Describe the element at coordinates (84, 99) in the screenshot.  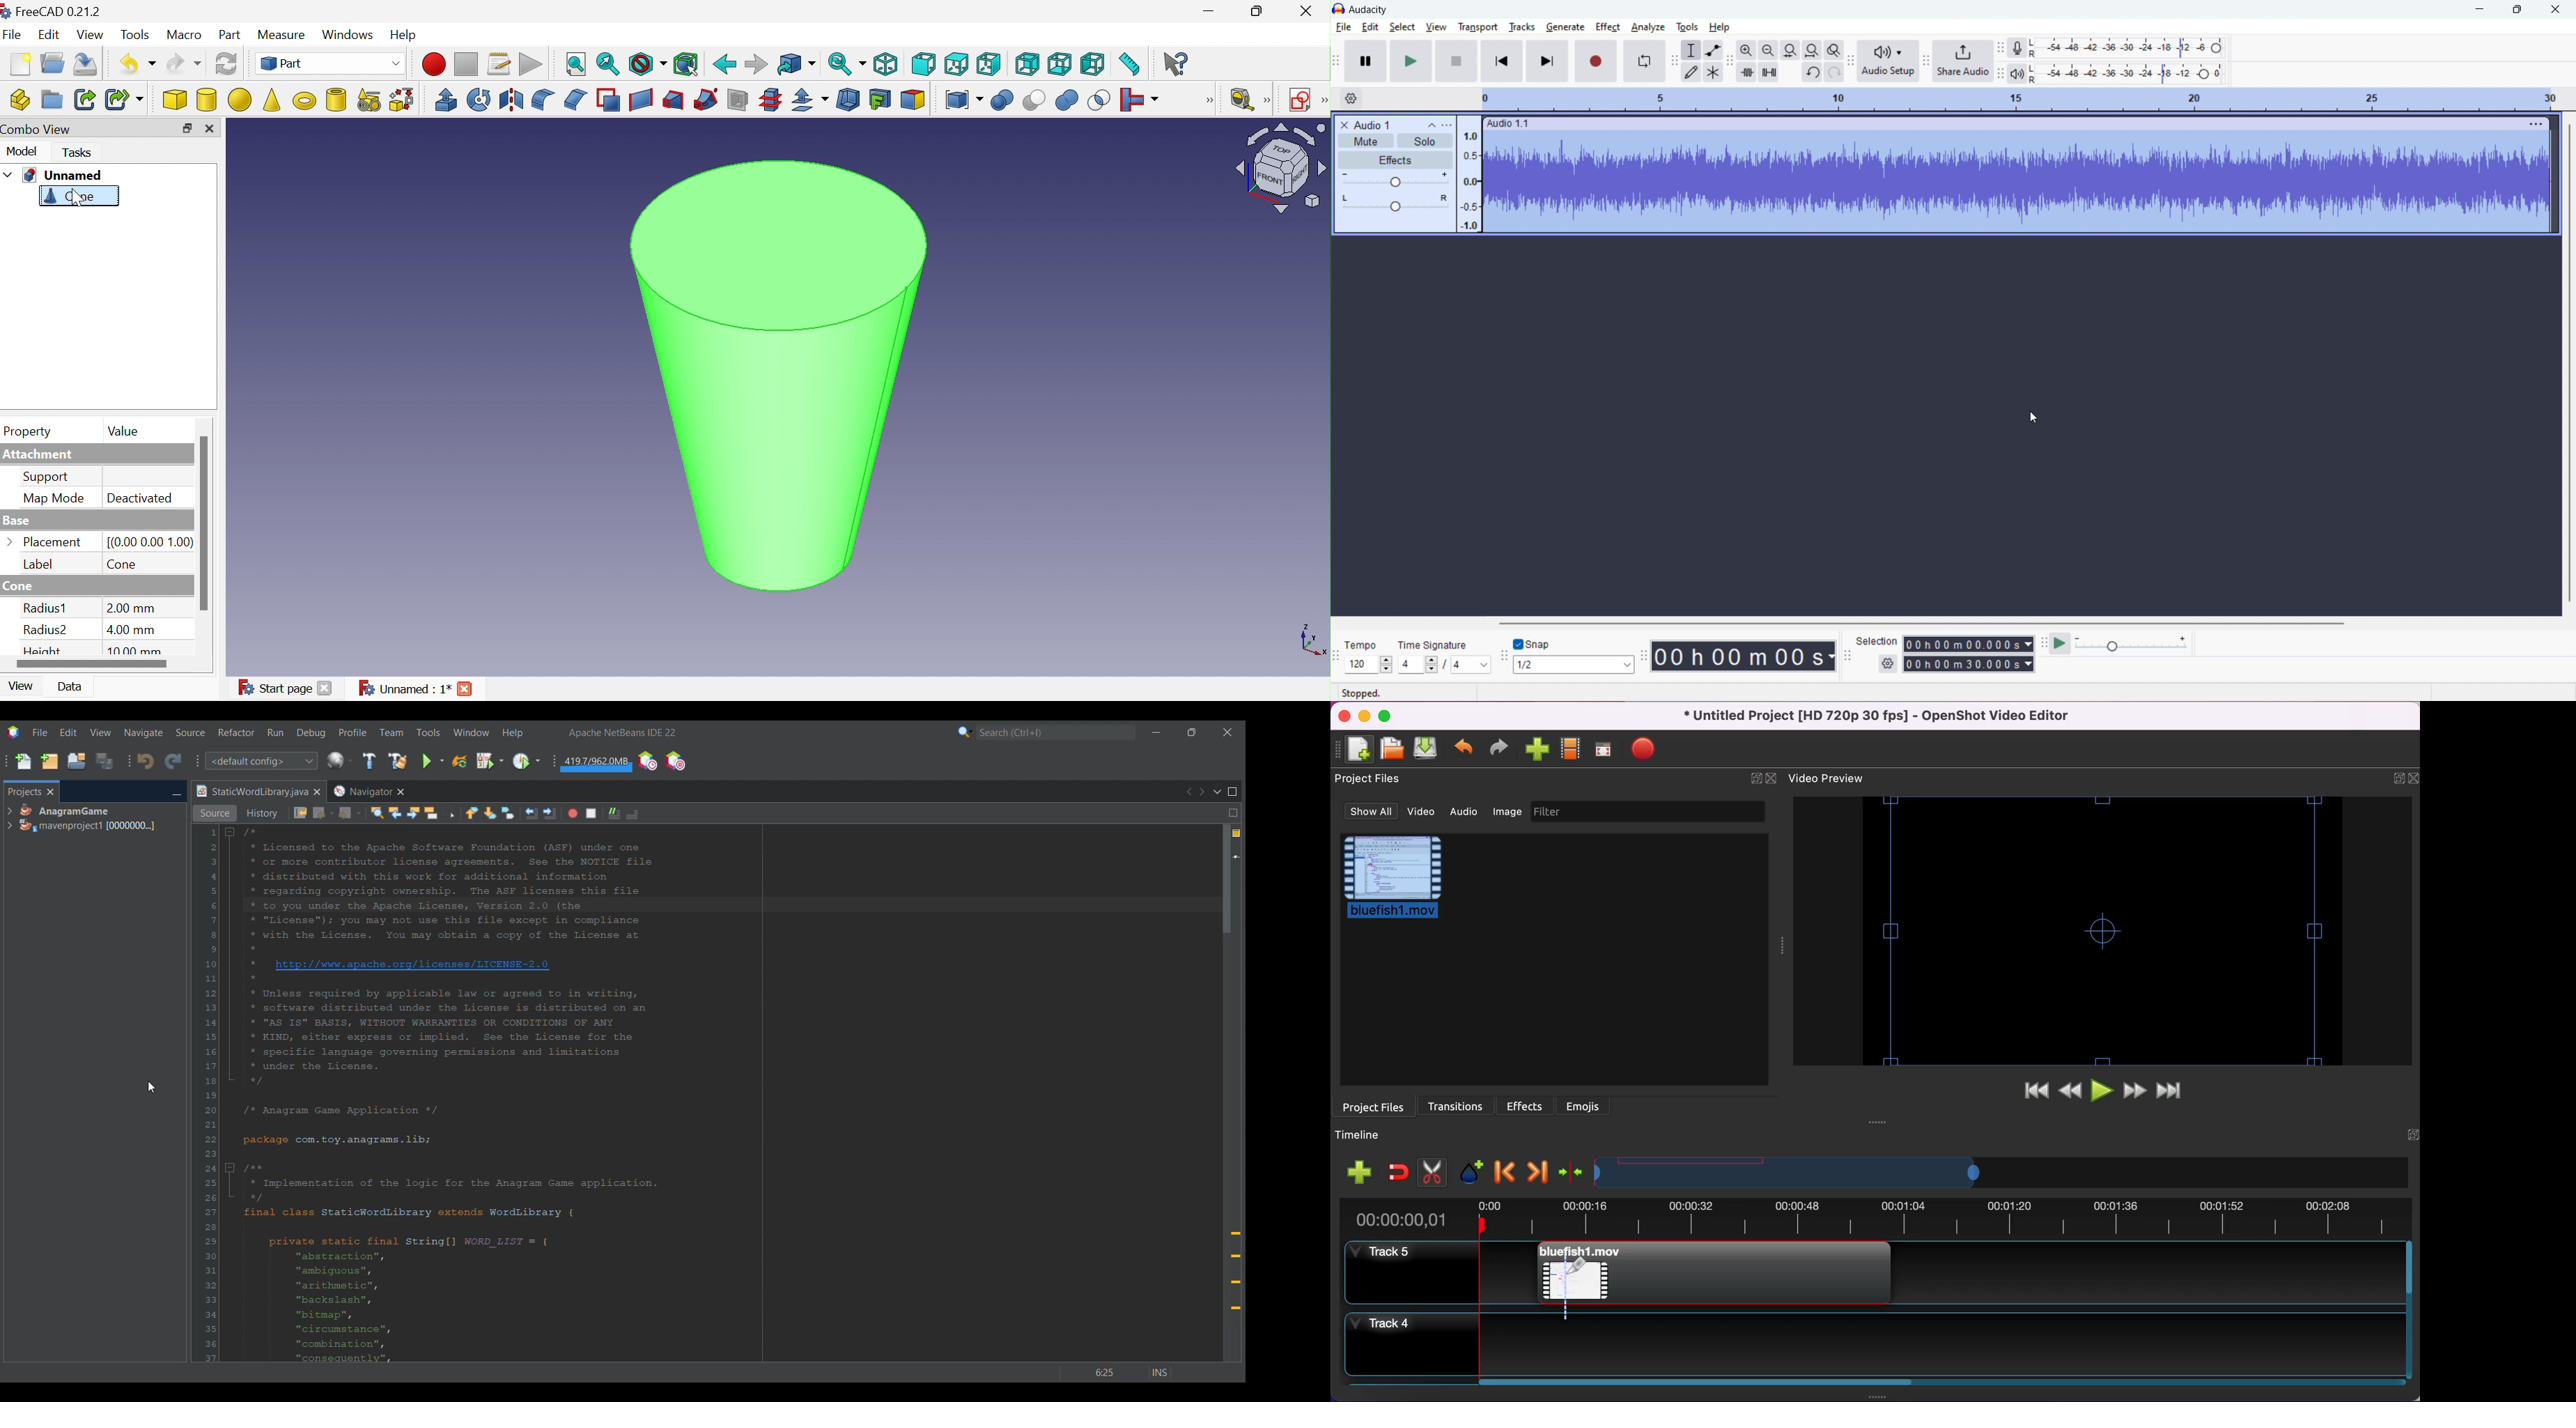
I see `Make link` at that location.